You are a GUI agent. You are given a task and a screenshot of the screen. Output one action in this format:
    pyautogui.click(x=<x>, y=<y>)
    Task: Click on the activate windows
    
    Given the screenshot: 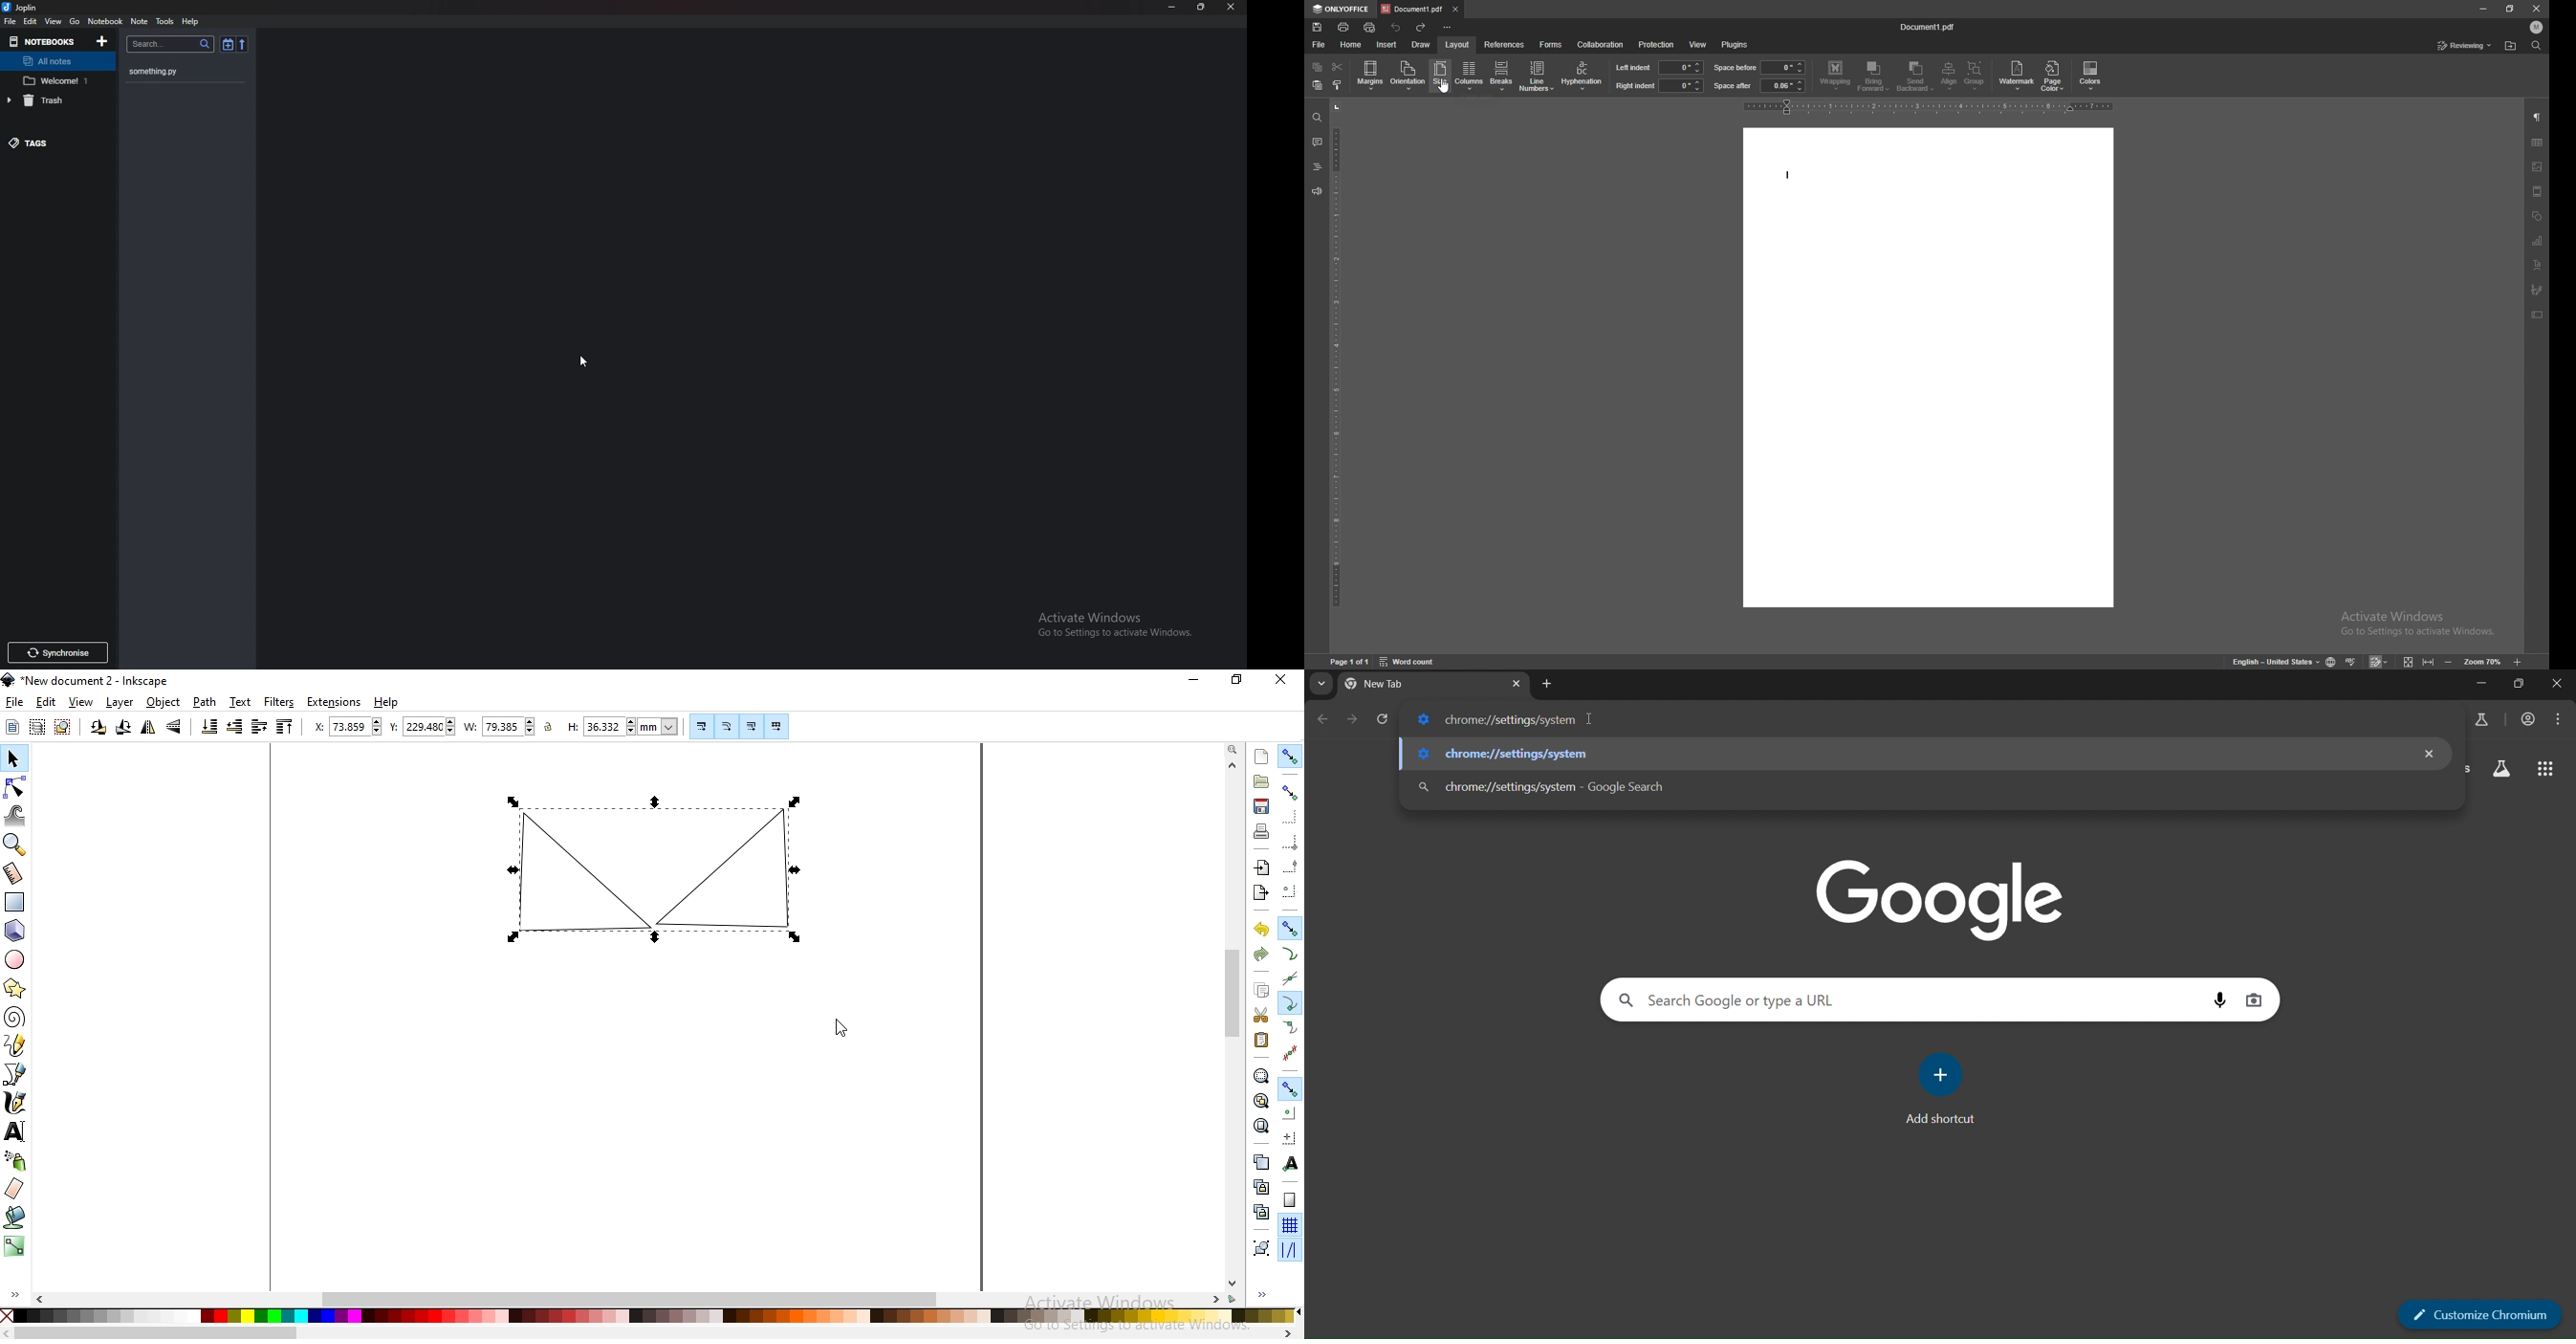 What is the action you would take?
    pyautogui.click(x=1107, y=620)
    